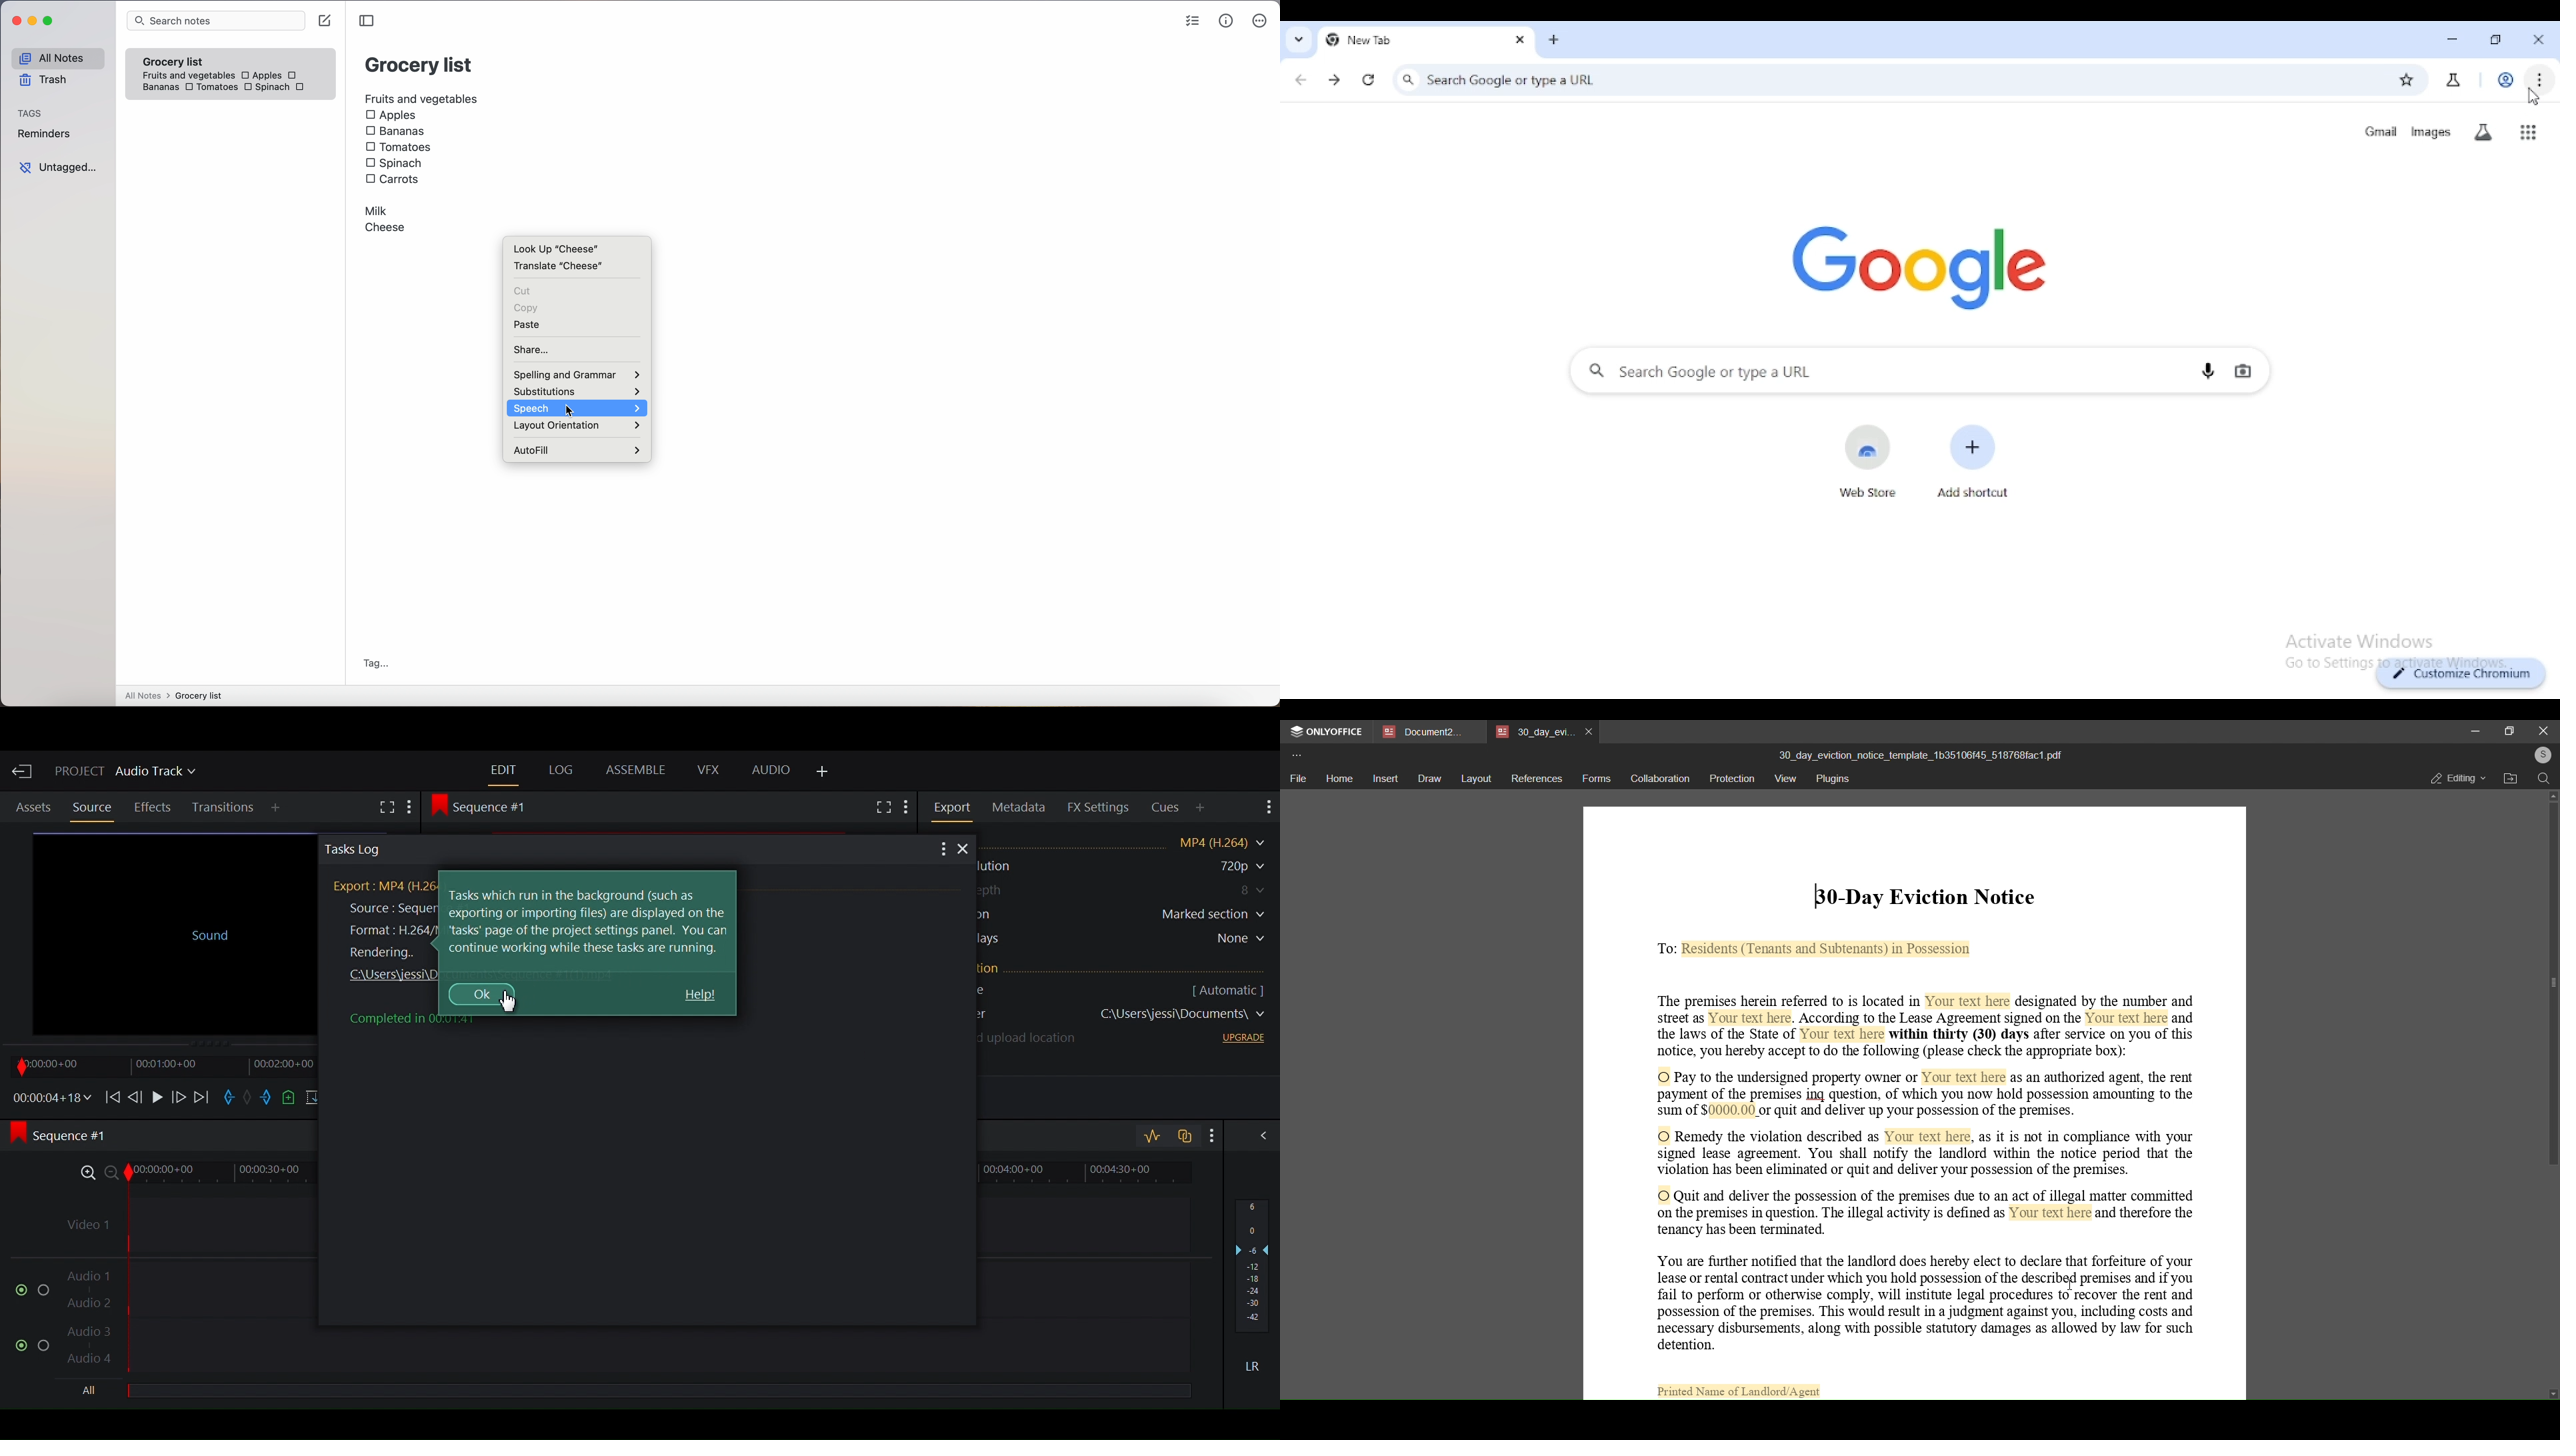 The height and width of the screenshot is (1456, 2576). What do you see at coordinates (2430, 132) in the screenshot?
I see `images` at bounding box center [2430, 132].